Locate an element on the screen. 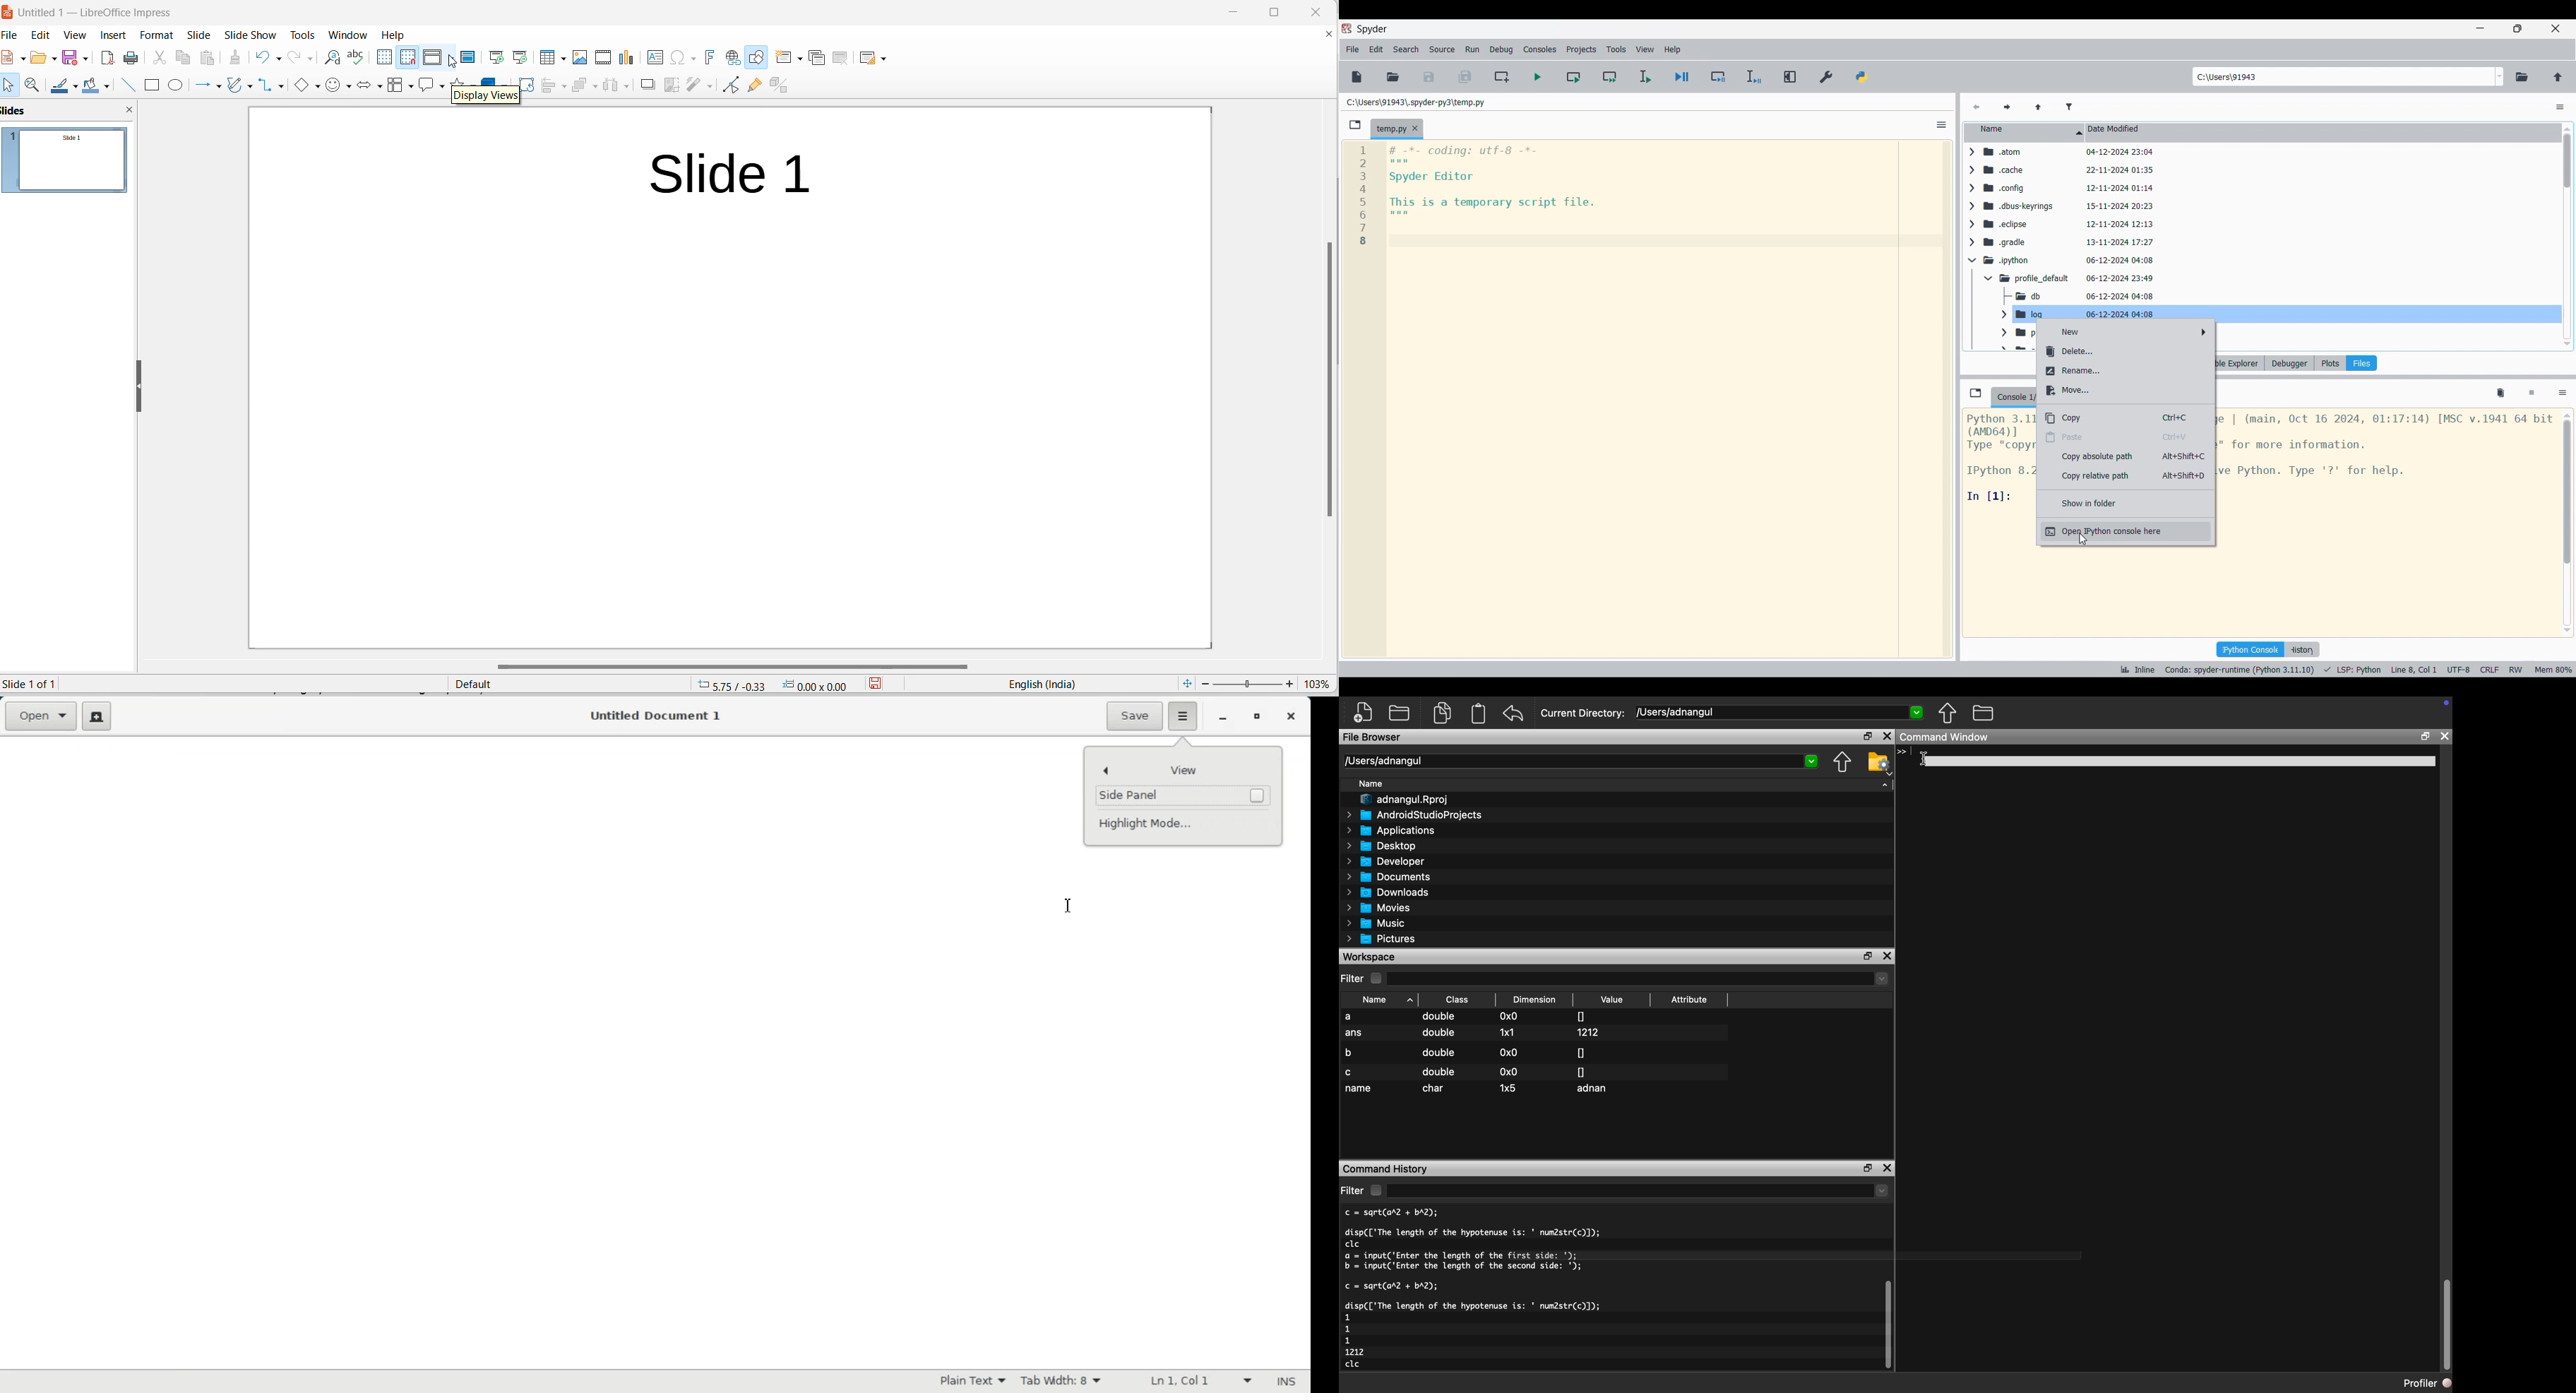 The width and height of the screenshot is (2576, 1400). insert text is located at coordinates (656, 58).